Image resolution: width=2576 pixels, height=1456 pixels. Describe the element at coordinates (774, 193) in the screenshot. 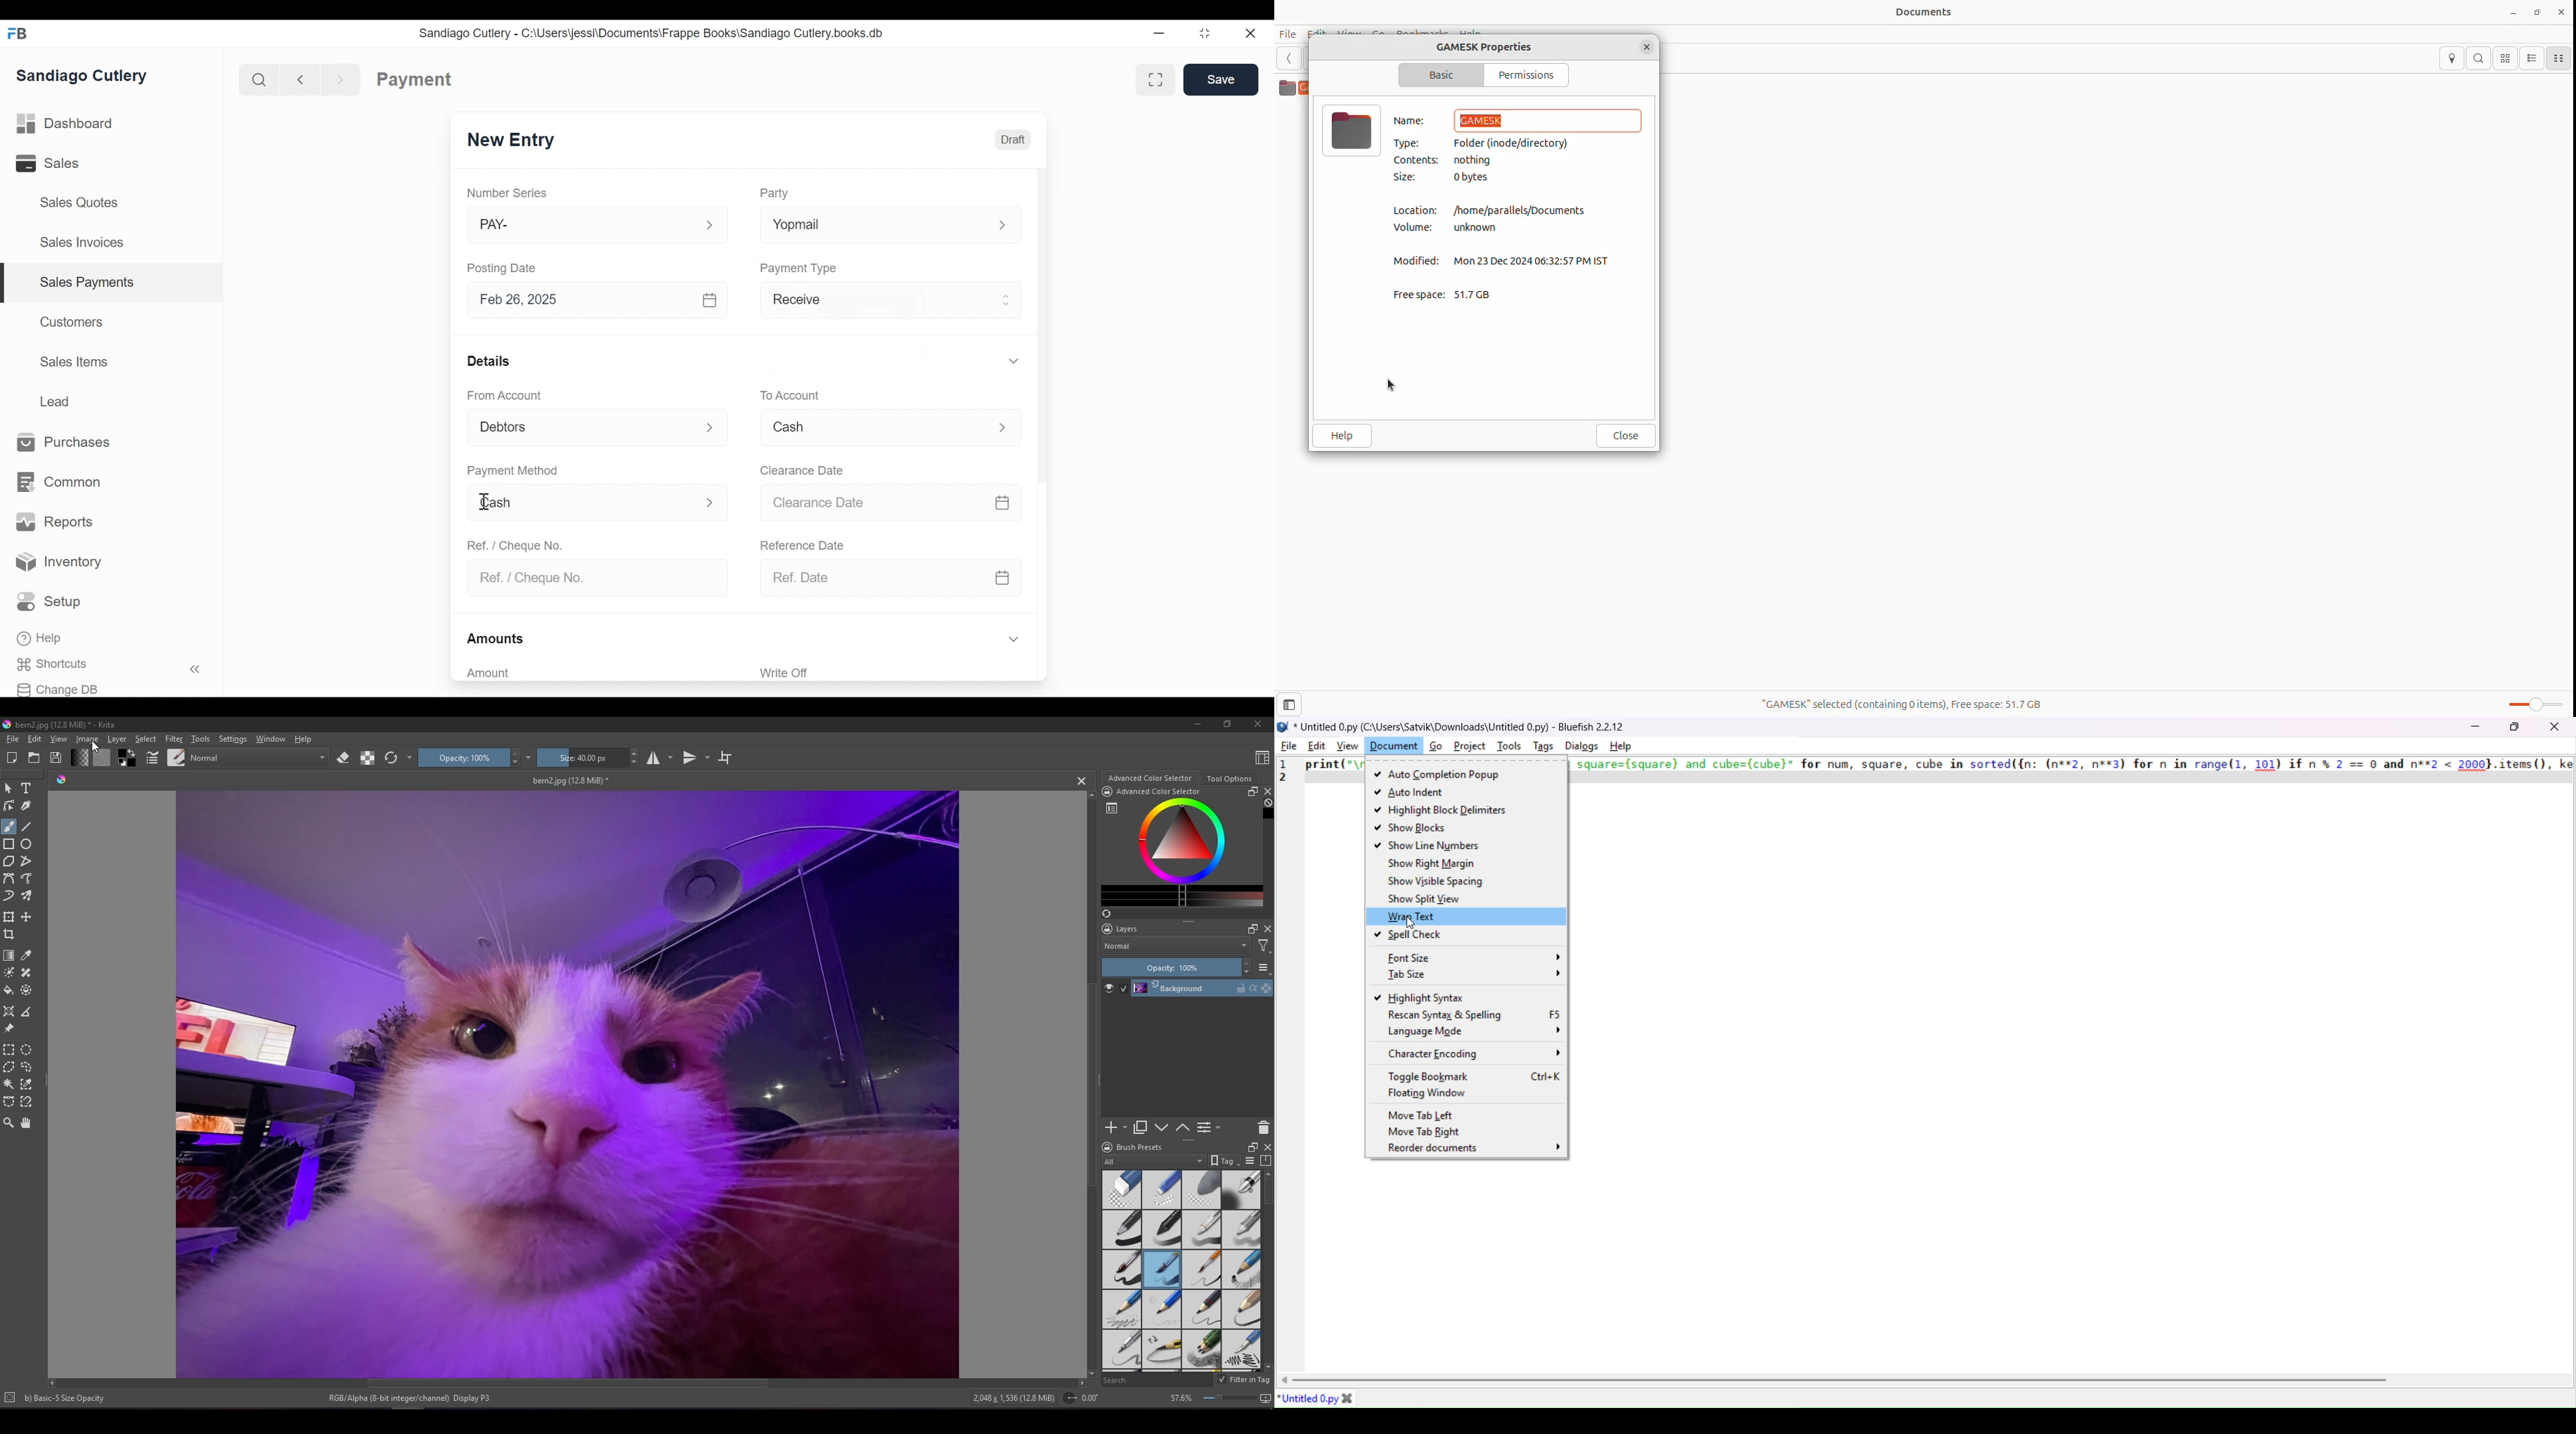

I see `Party` at that location.